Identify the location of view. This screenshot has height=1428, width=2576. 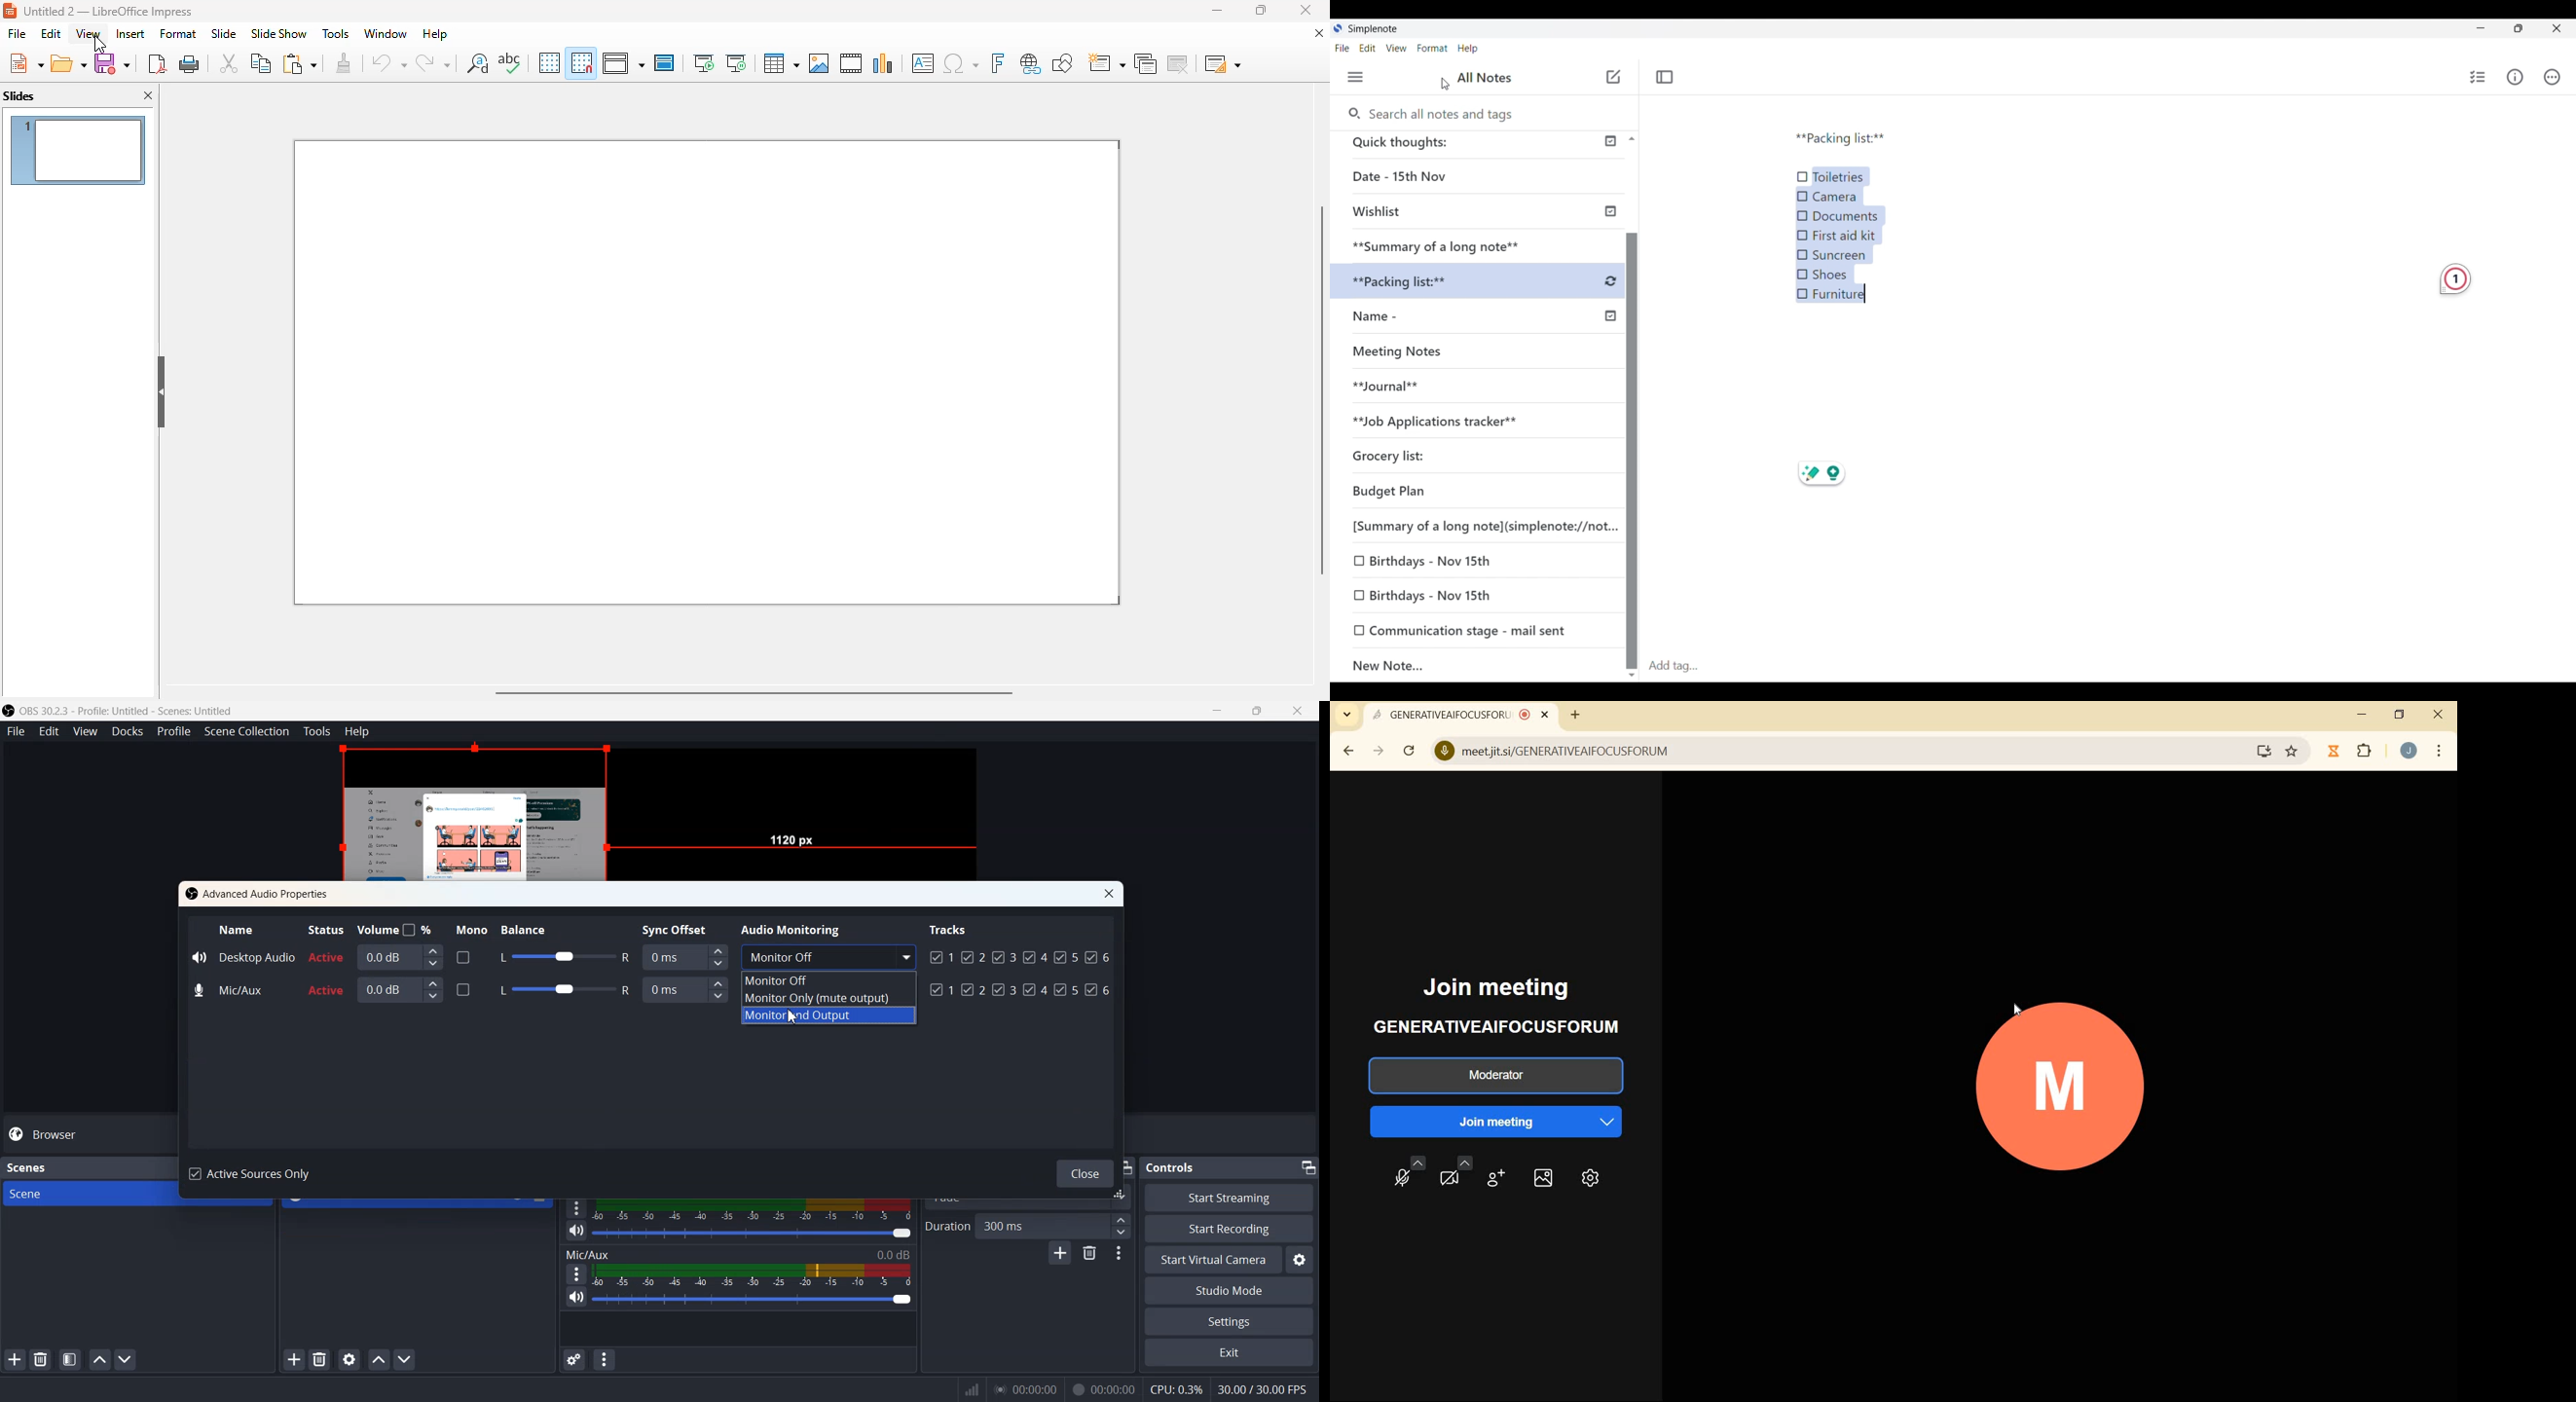
(88, 33).